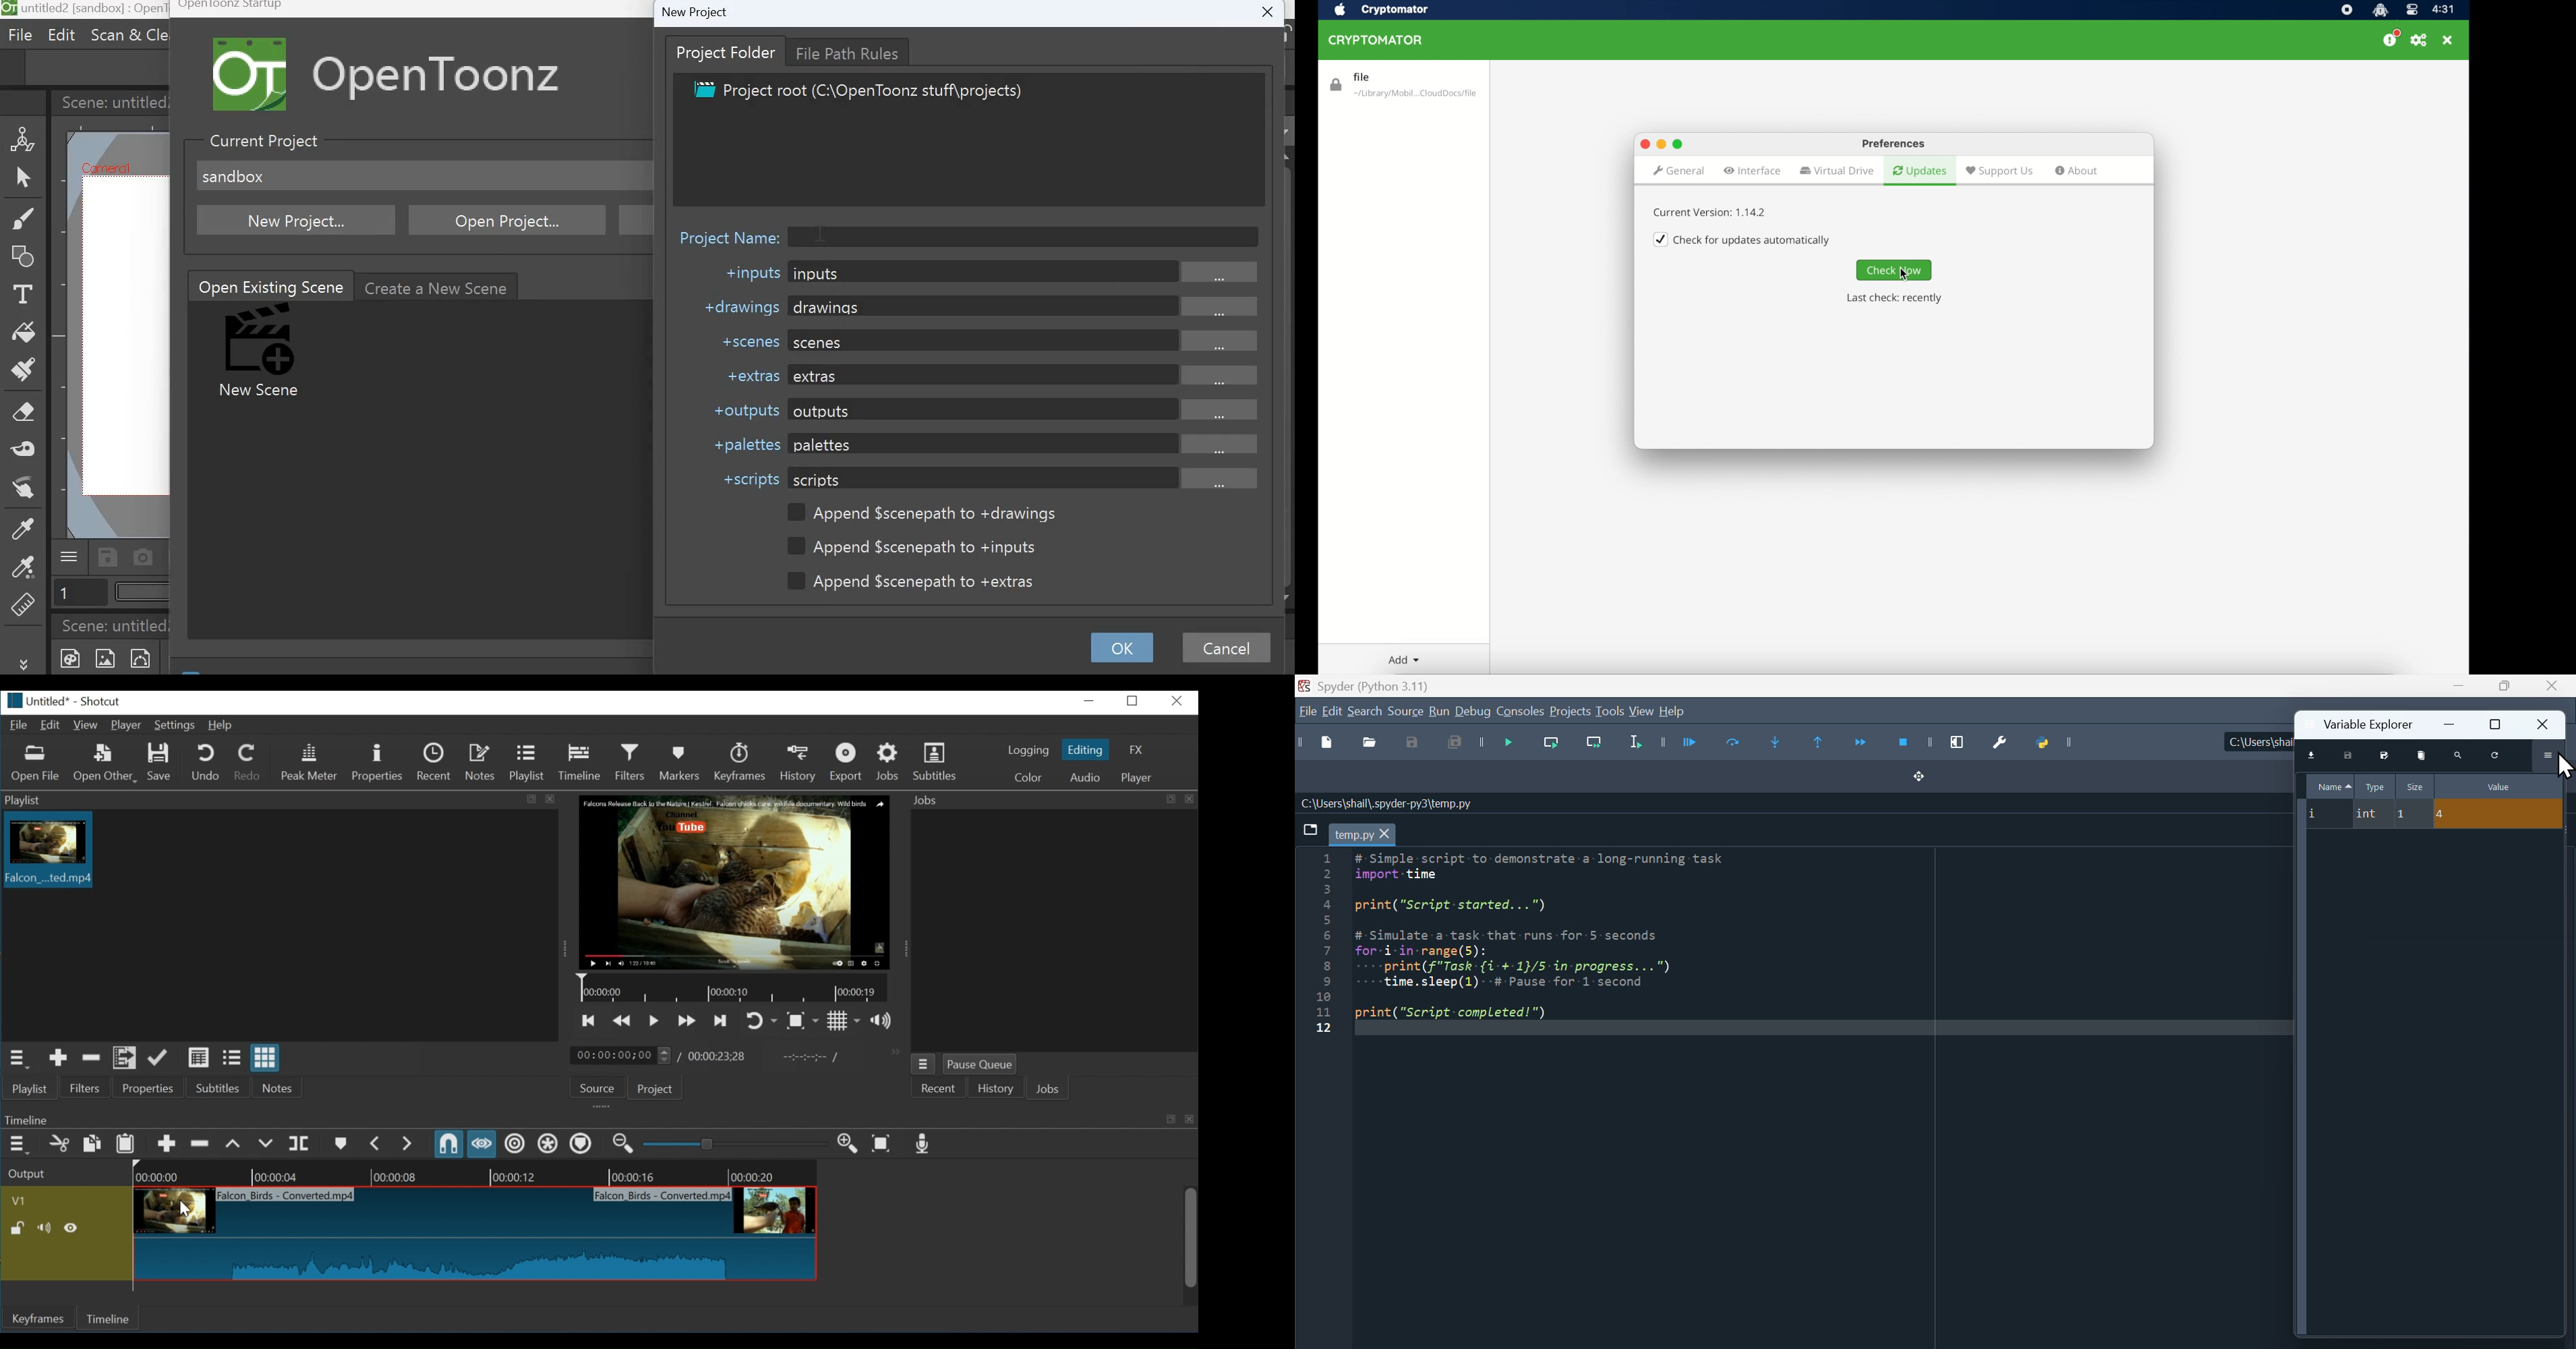 The width and height of the screenshot is (2576, 1372). Describe the element at coordinates (159, 1059) in the screenshot. I see `Update` at that location.